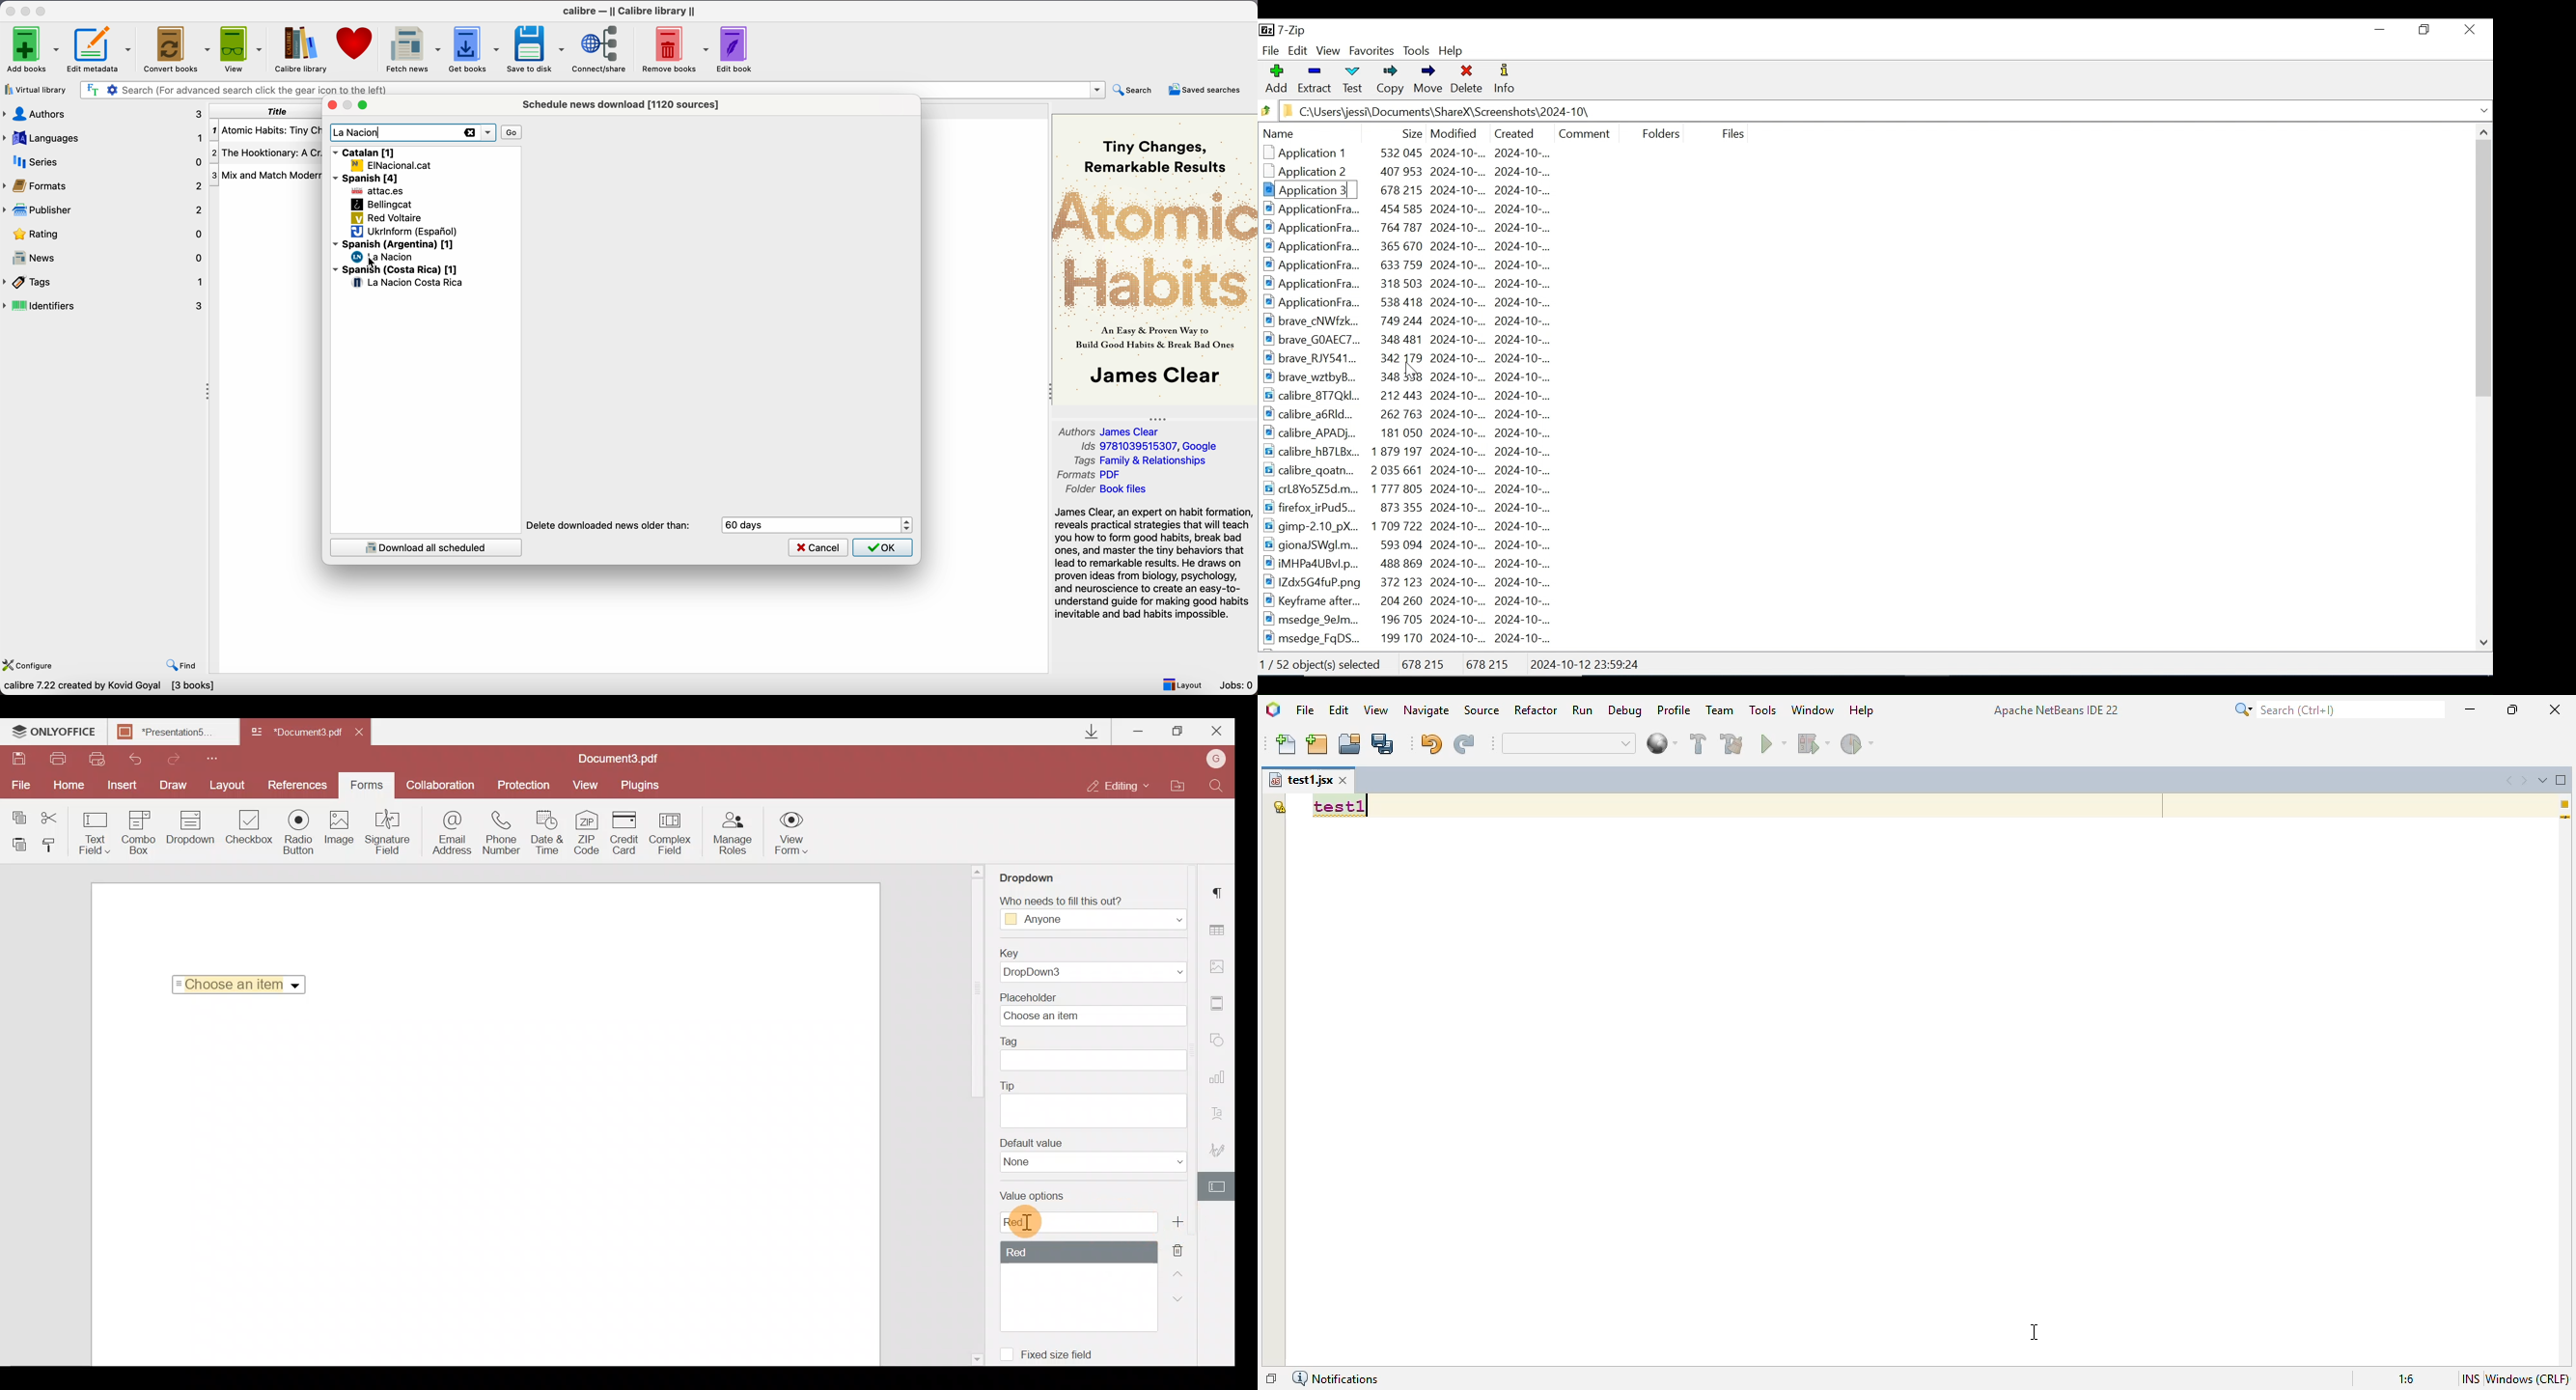  Describe the element at coordinates (297, 986) in the screenshot. I see `Dropdown` at that location.